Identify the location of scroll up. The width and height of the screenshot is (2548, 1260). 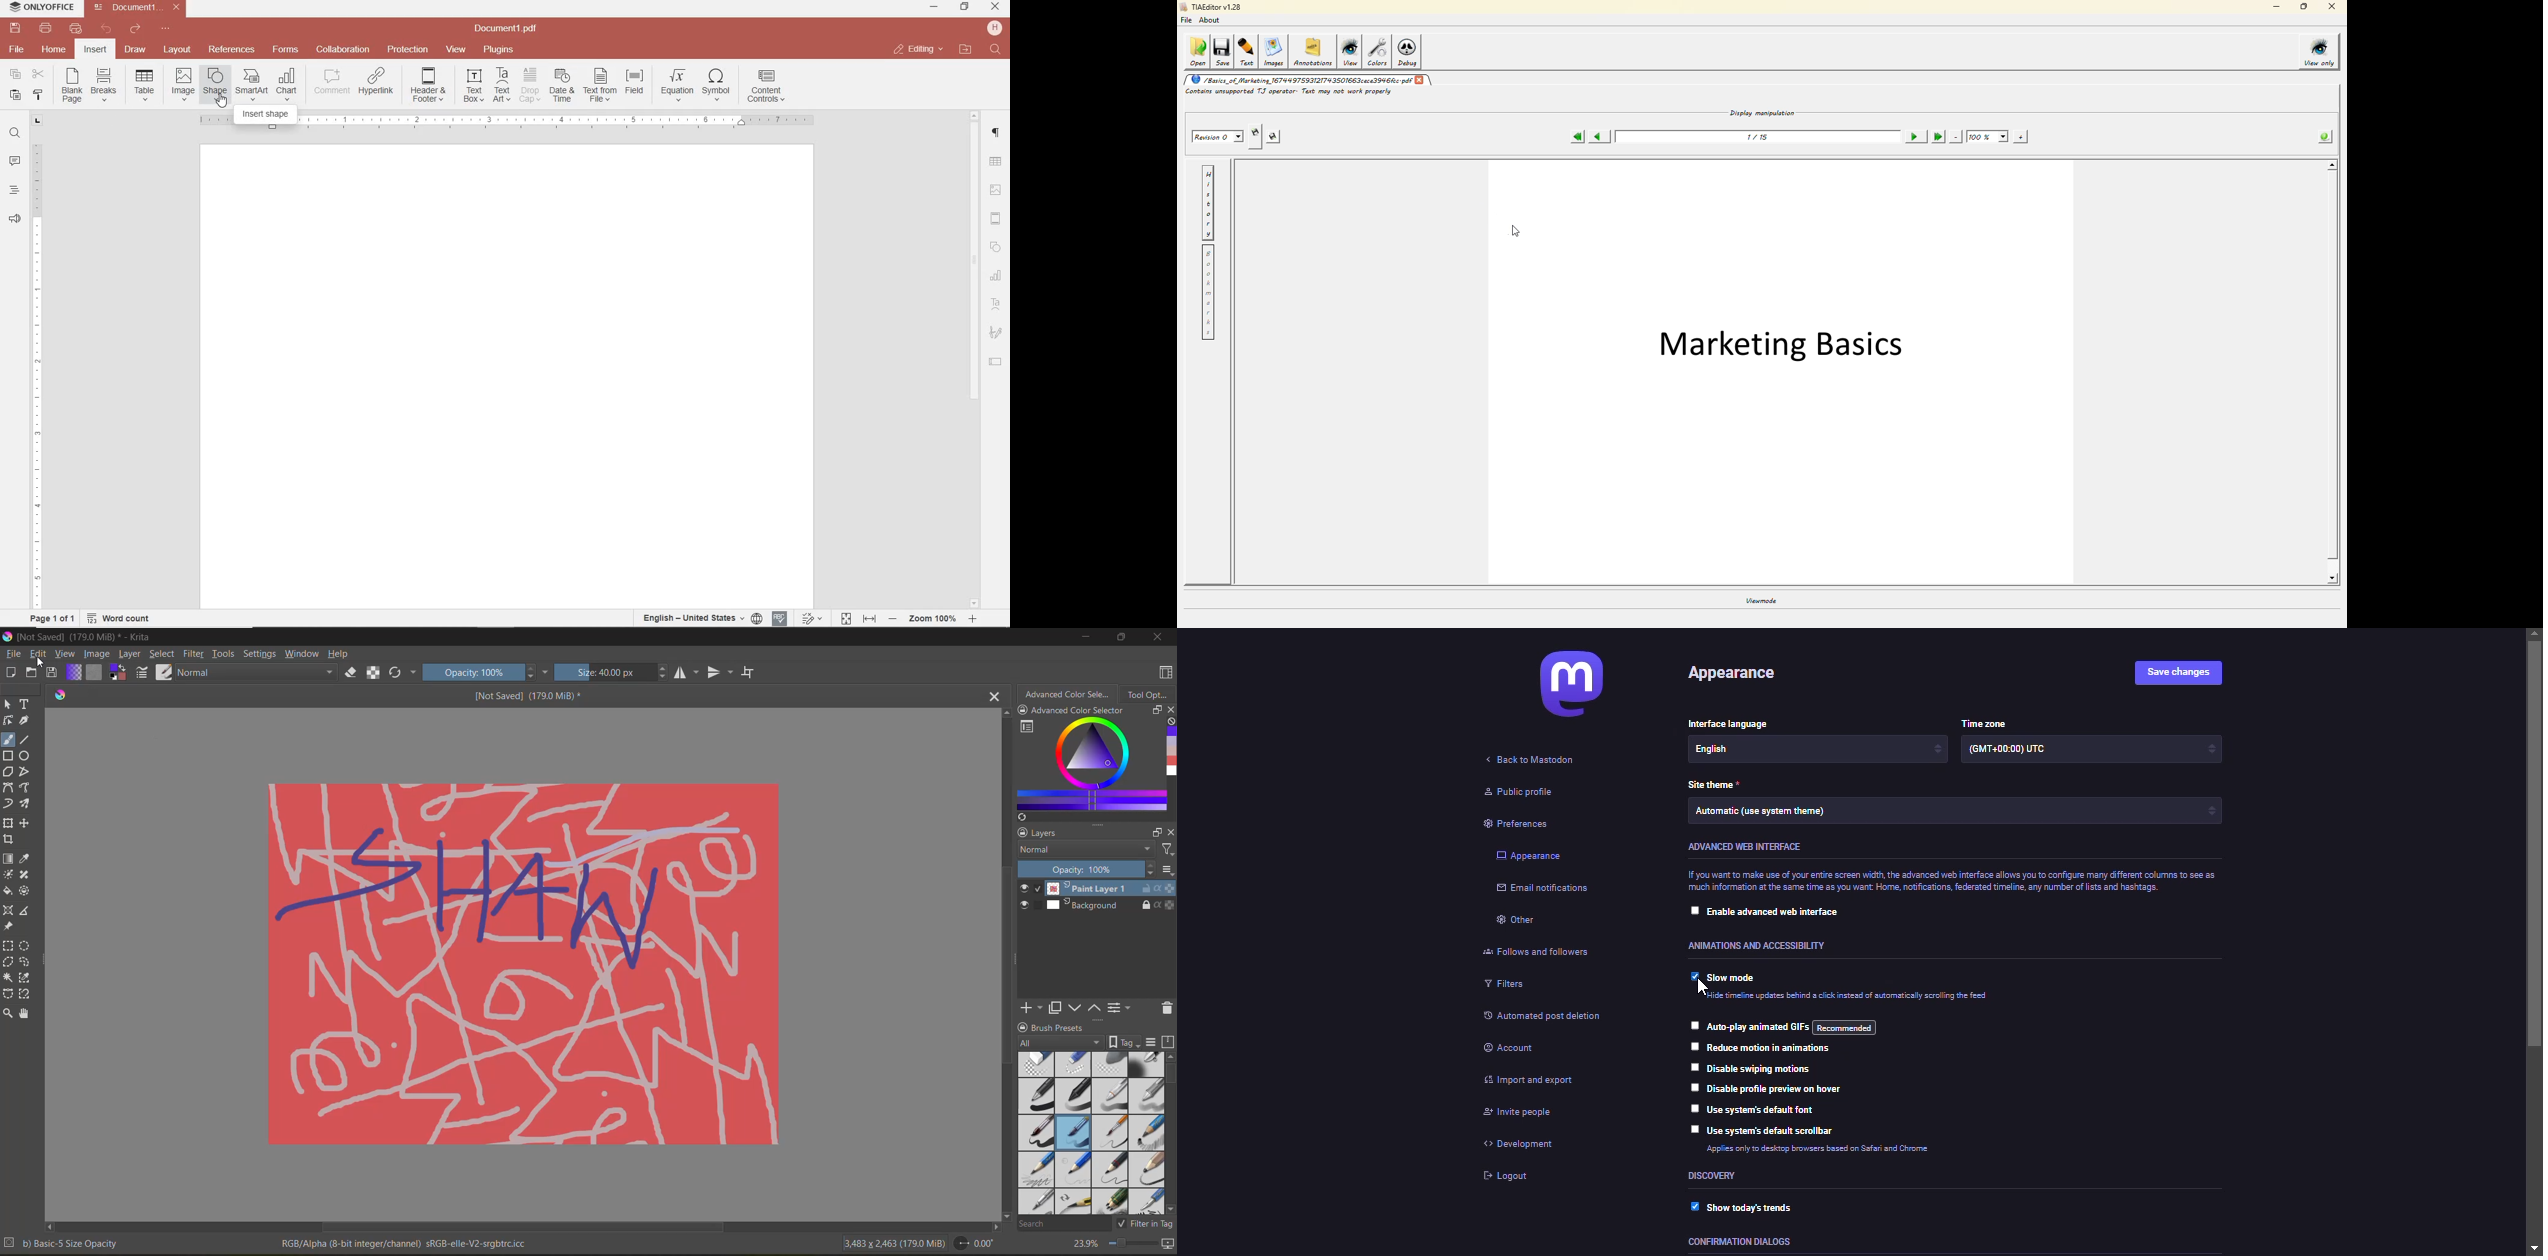
(1005, 713).